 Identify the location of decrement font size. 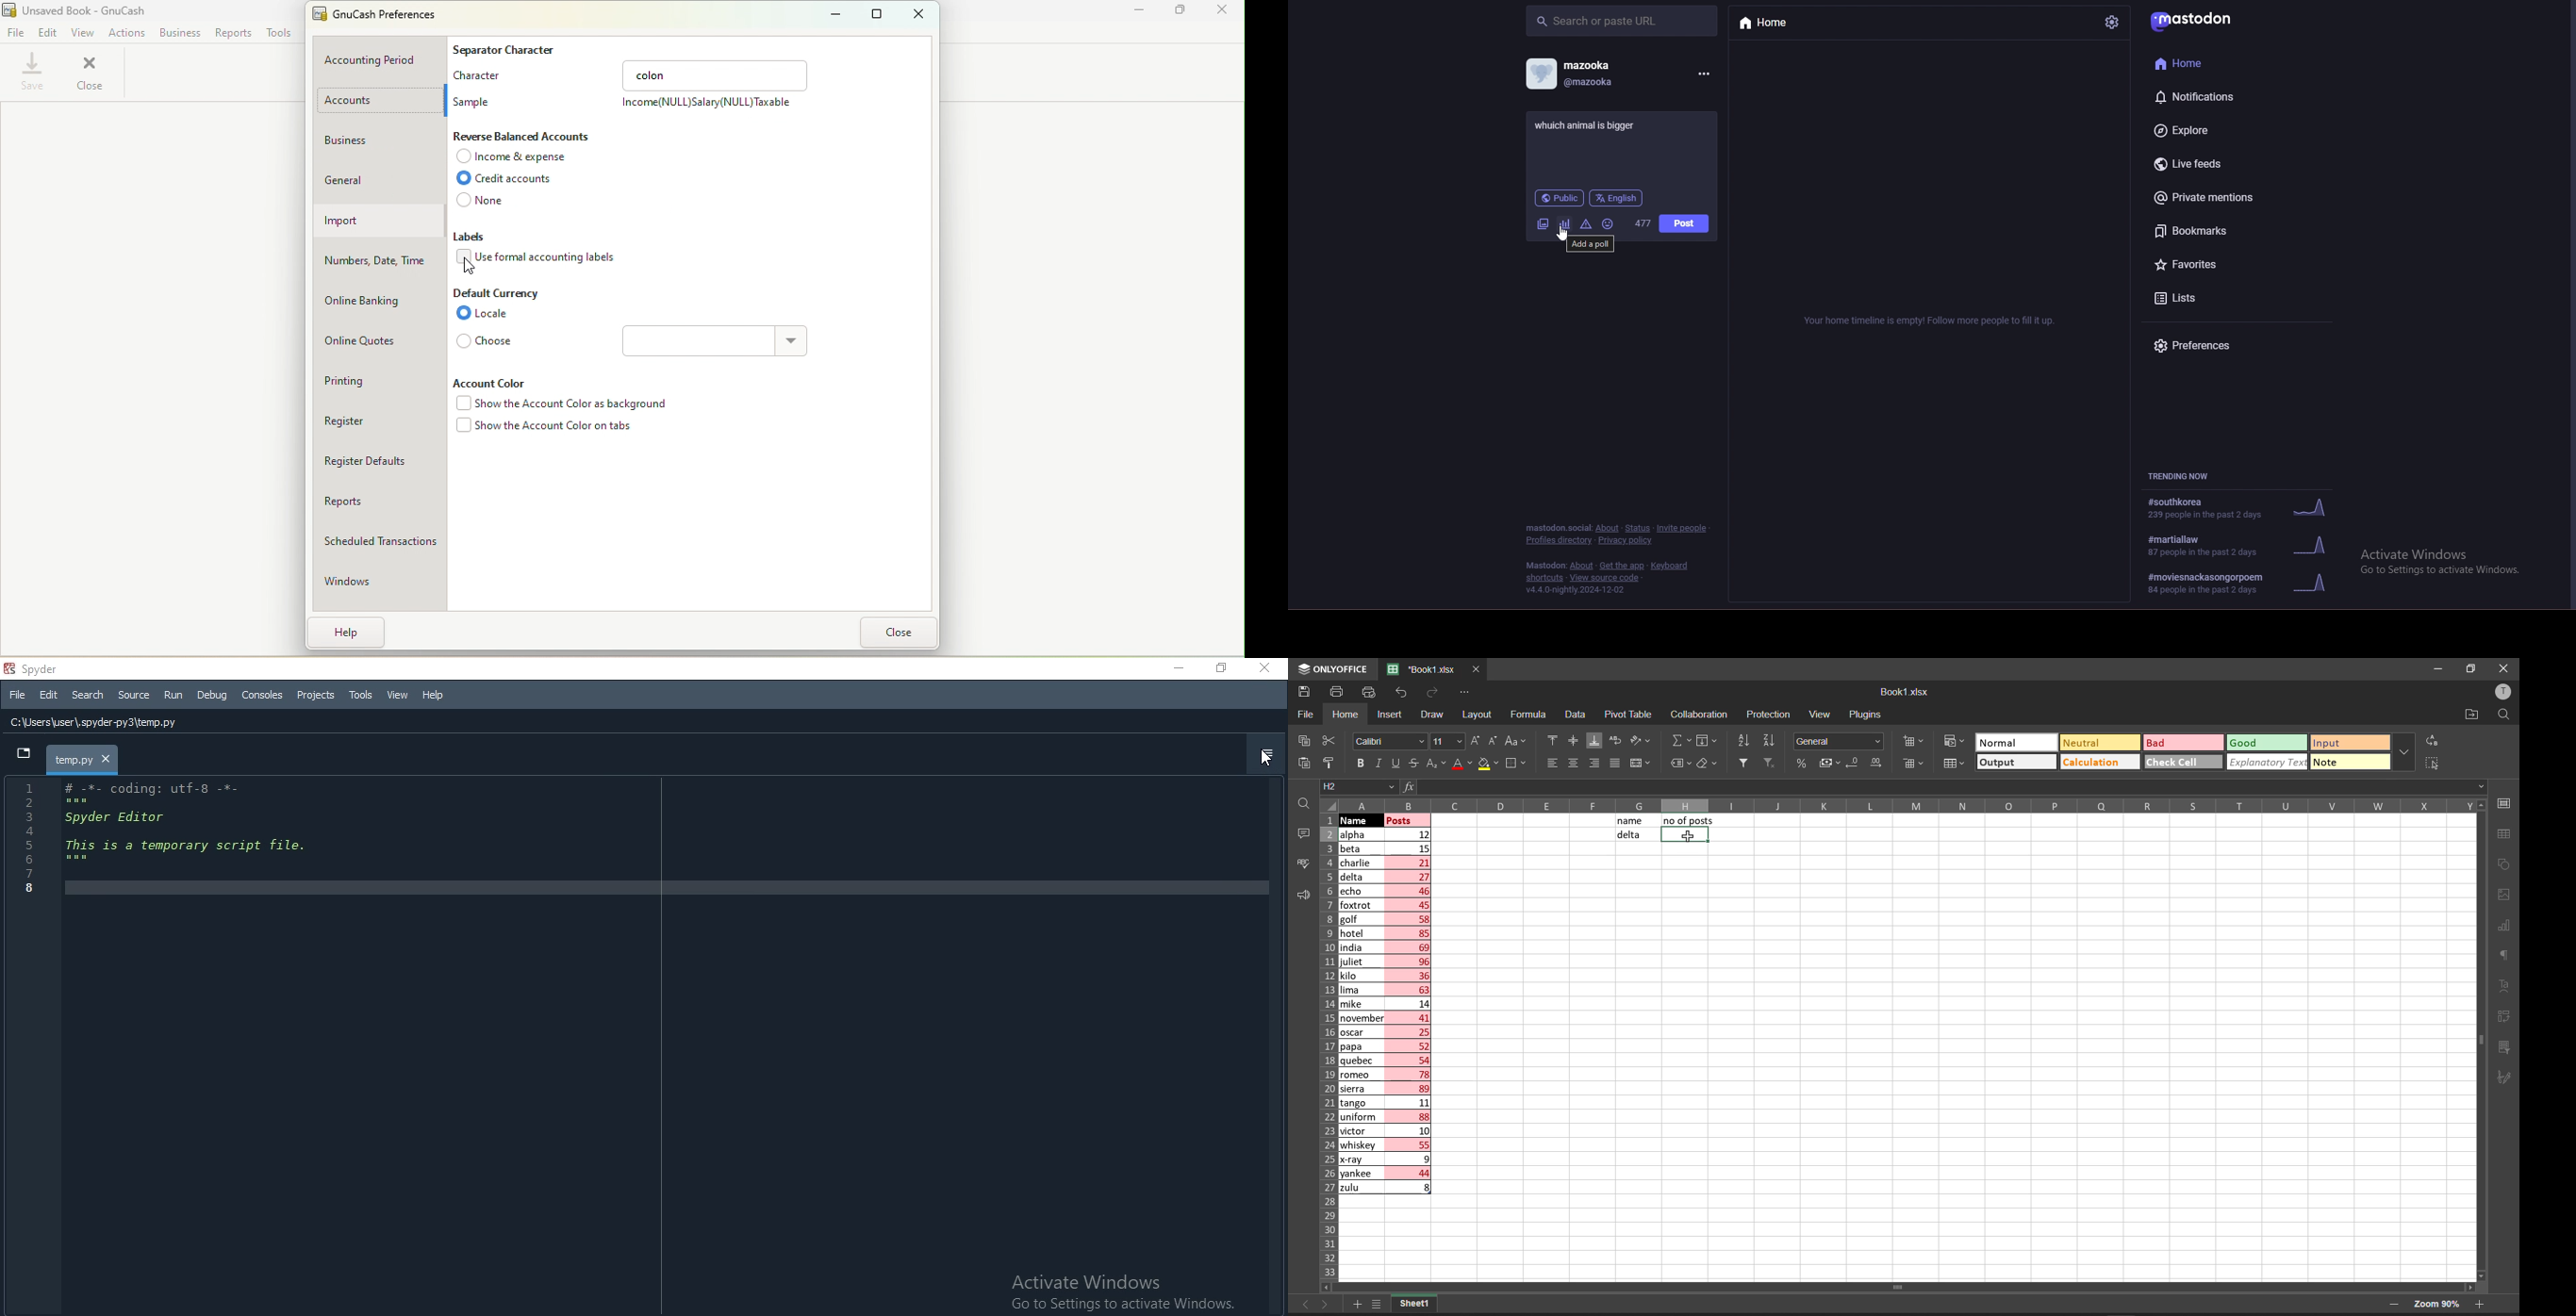
(1494, 741).